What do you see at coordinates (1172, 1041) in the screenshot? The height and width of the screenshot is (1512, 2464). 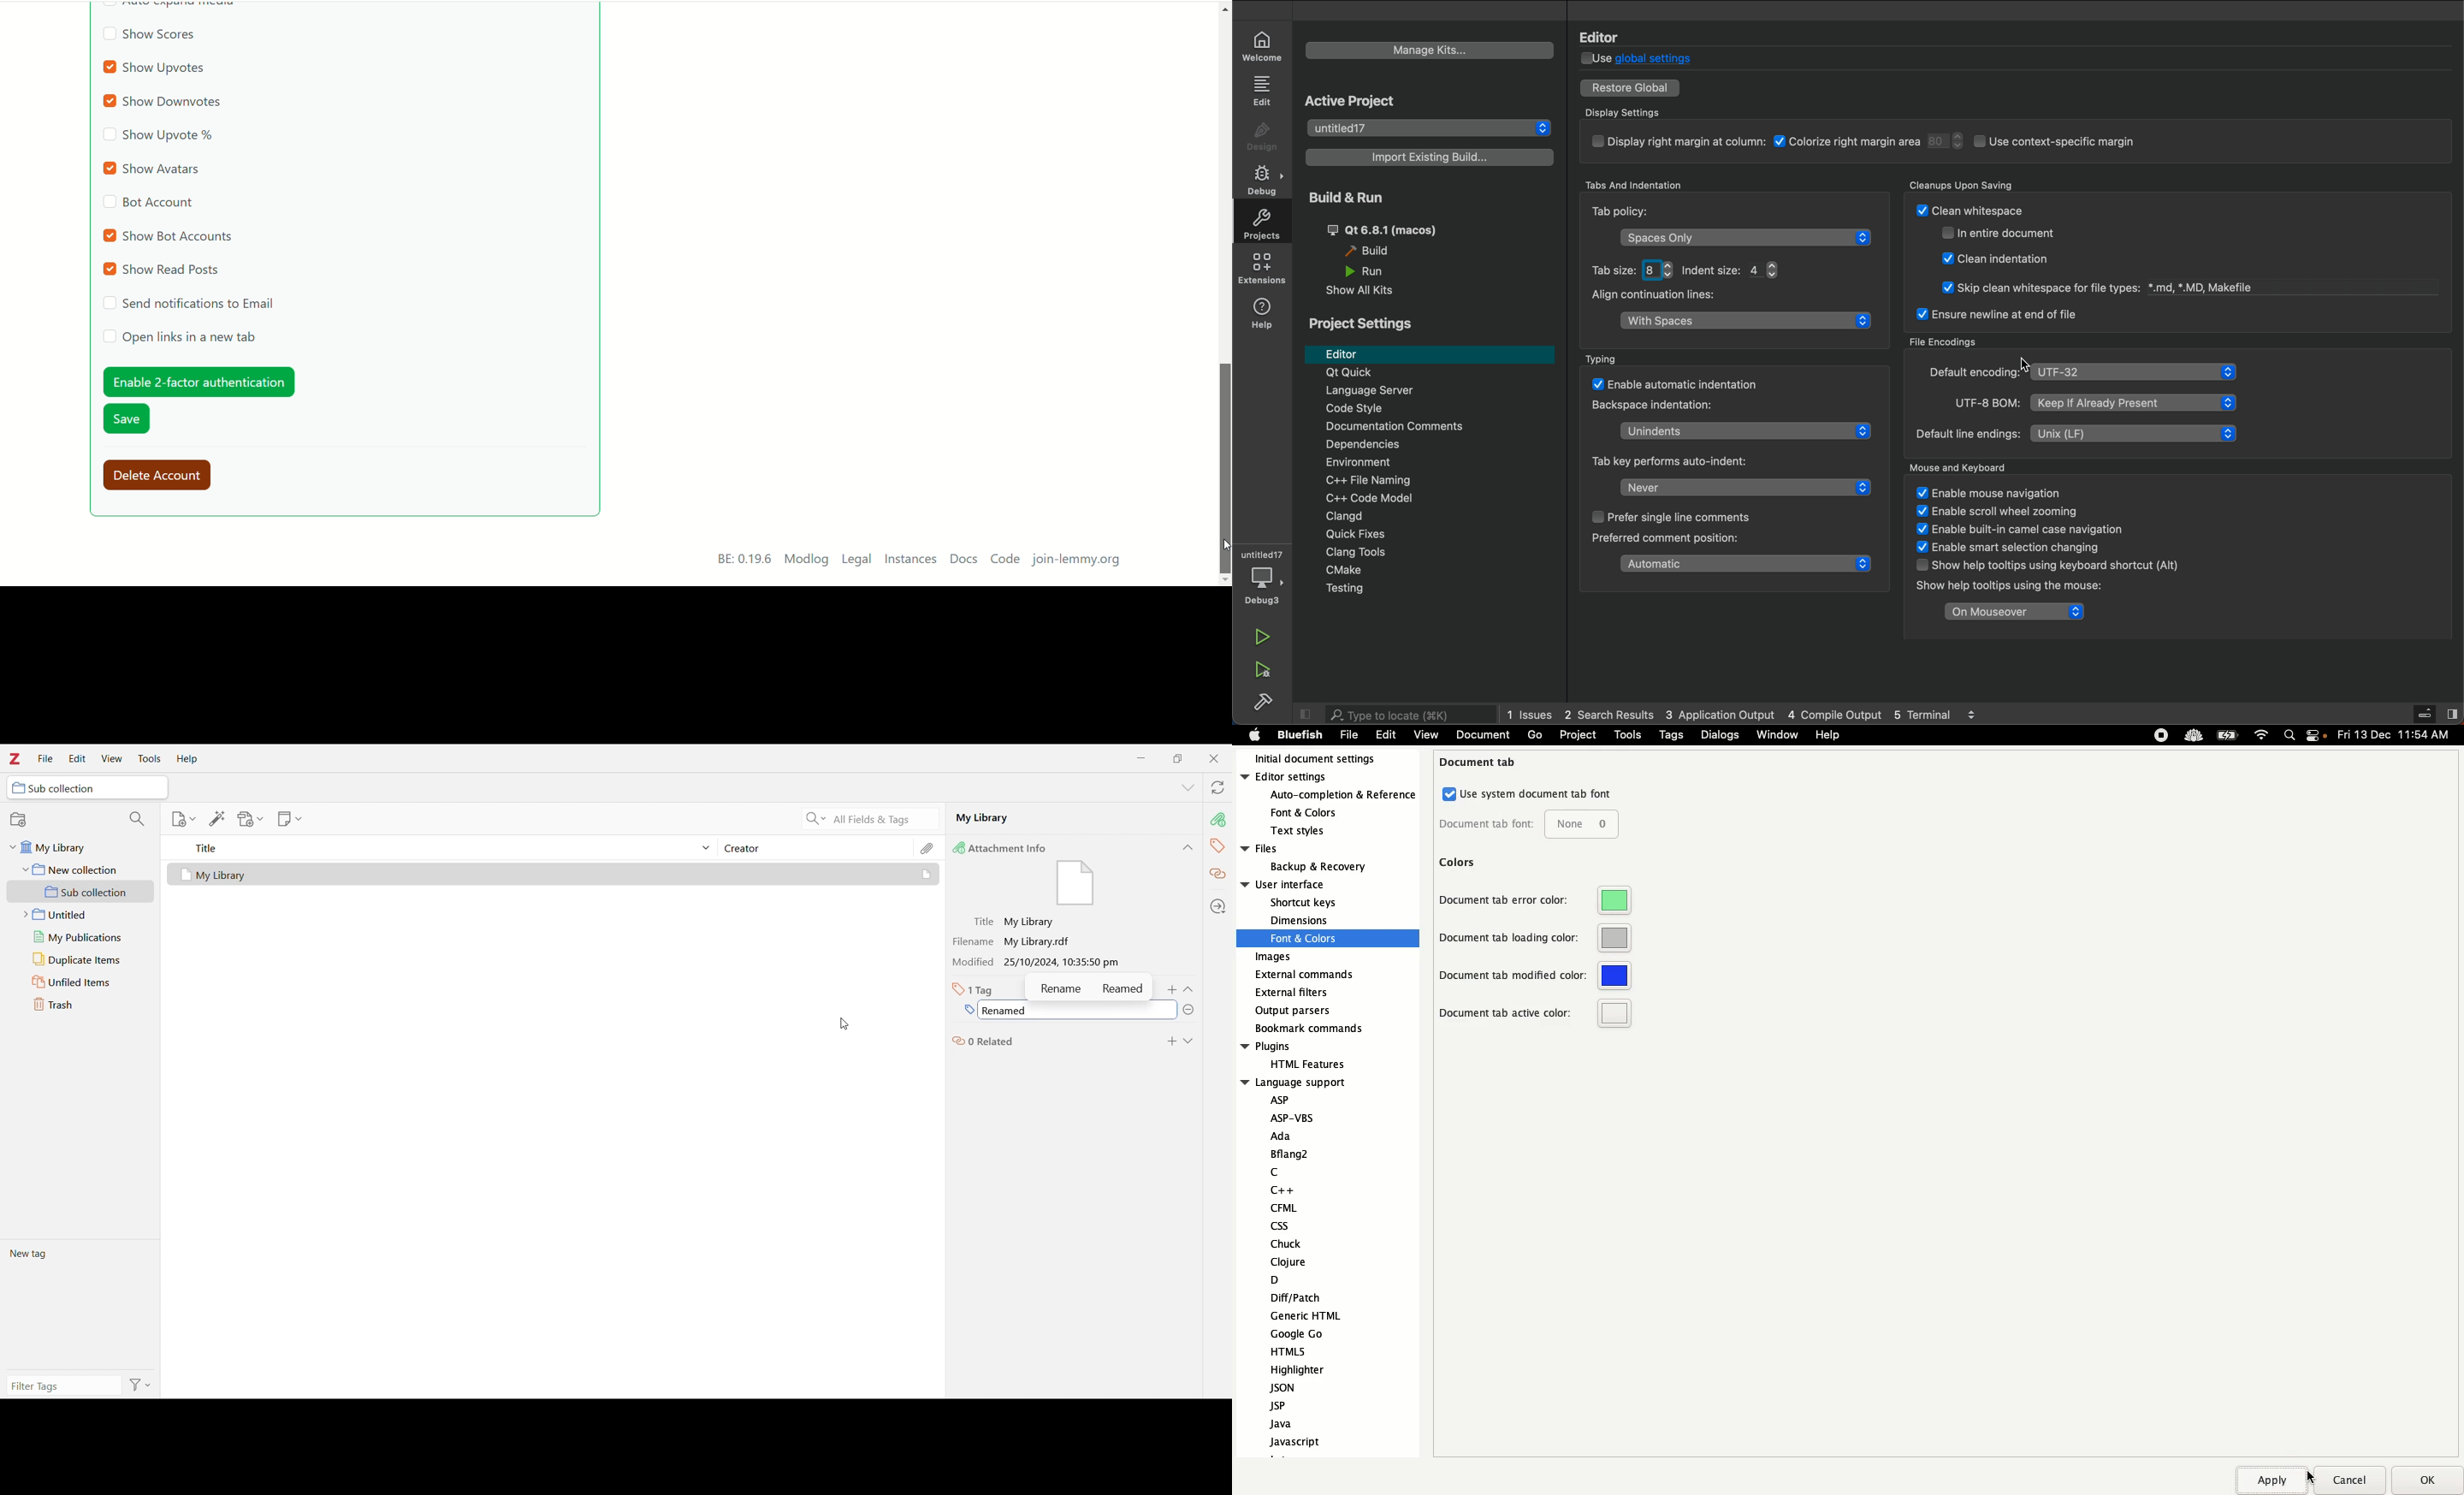 I see `Add` at bounding box center [1172, 1041].